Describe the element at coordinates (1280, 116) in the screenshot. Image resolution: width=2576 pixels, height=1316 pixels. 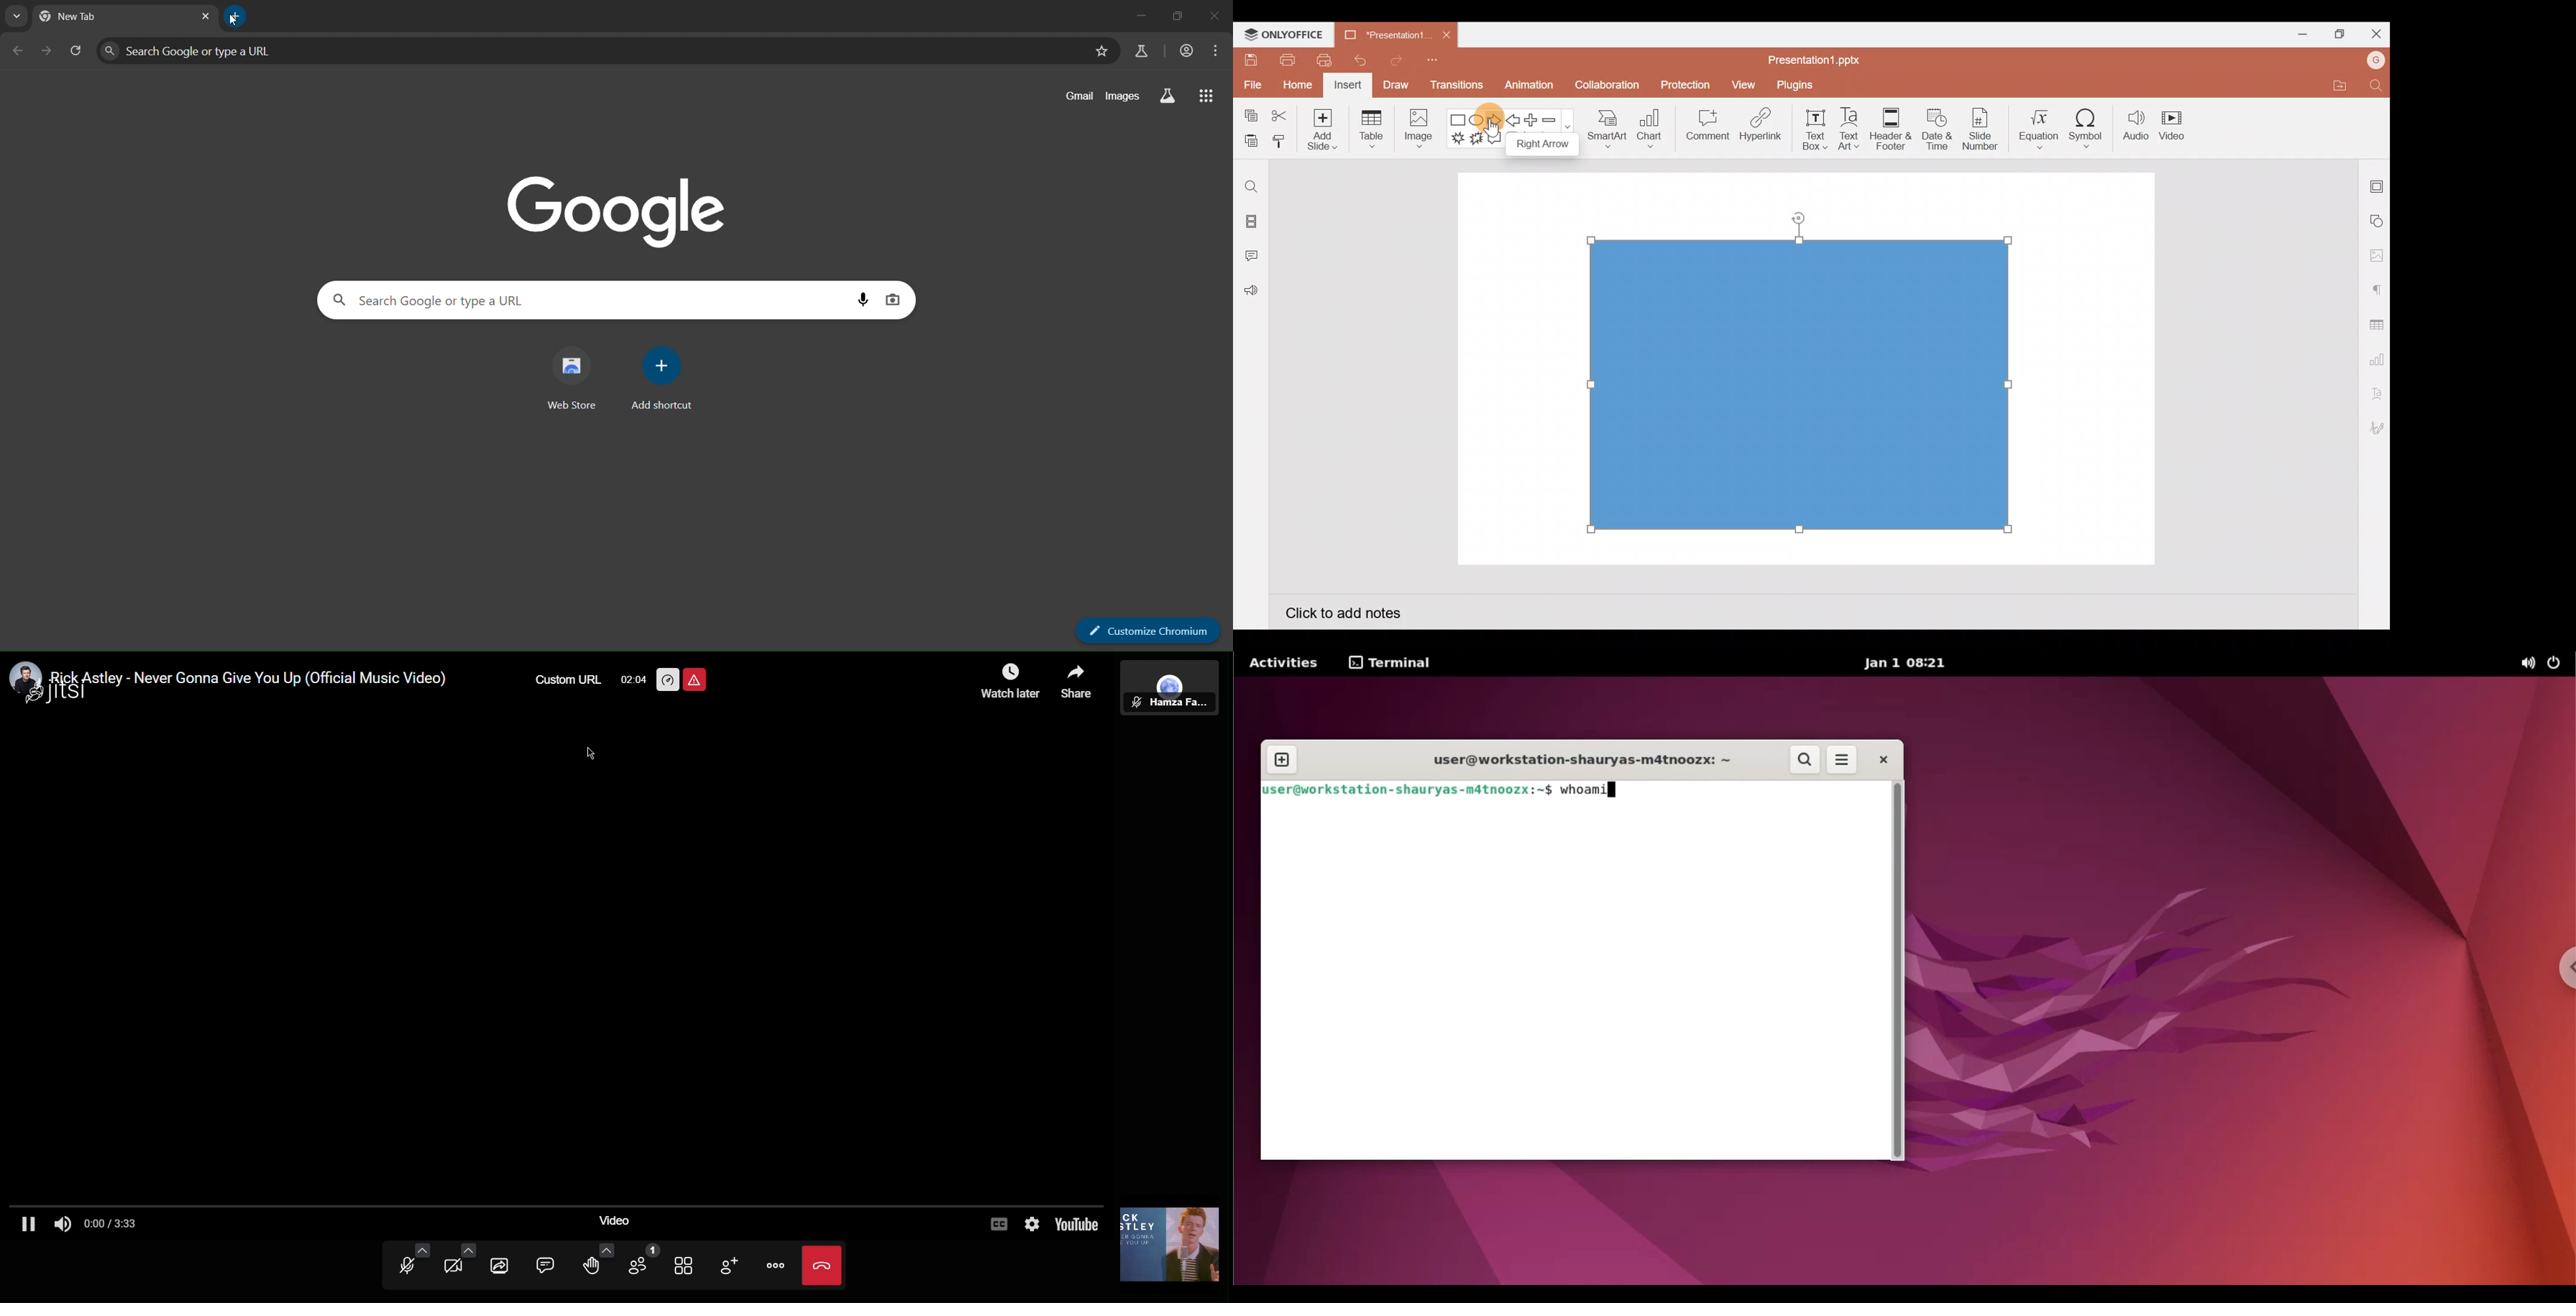
I see `Cut` at that location.